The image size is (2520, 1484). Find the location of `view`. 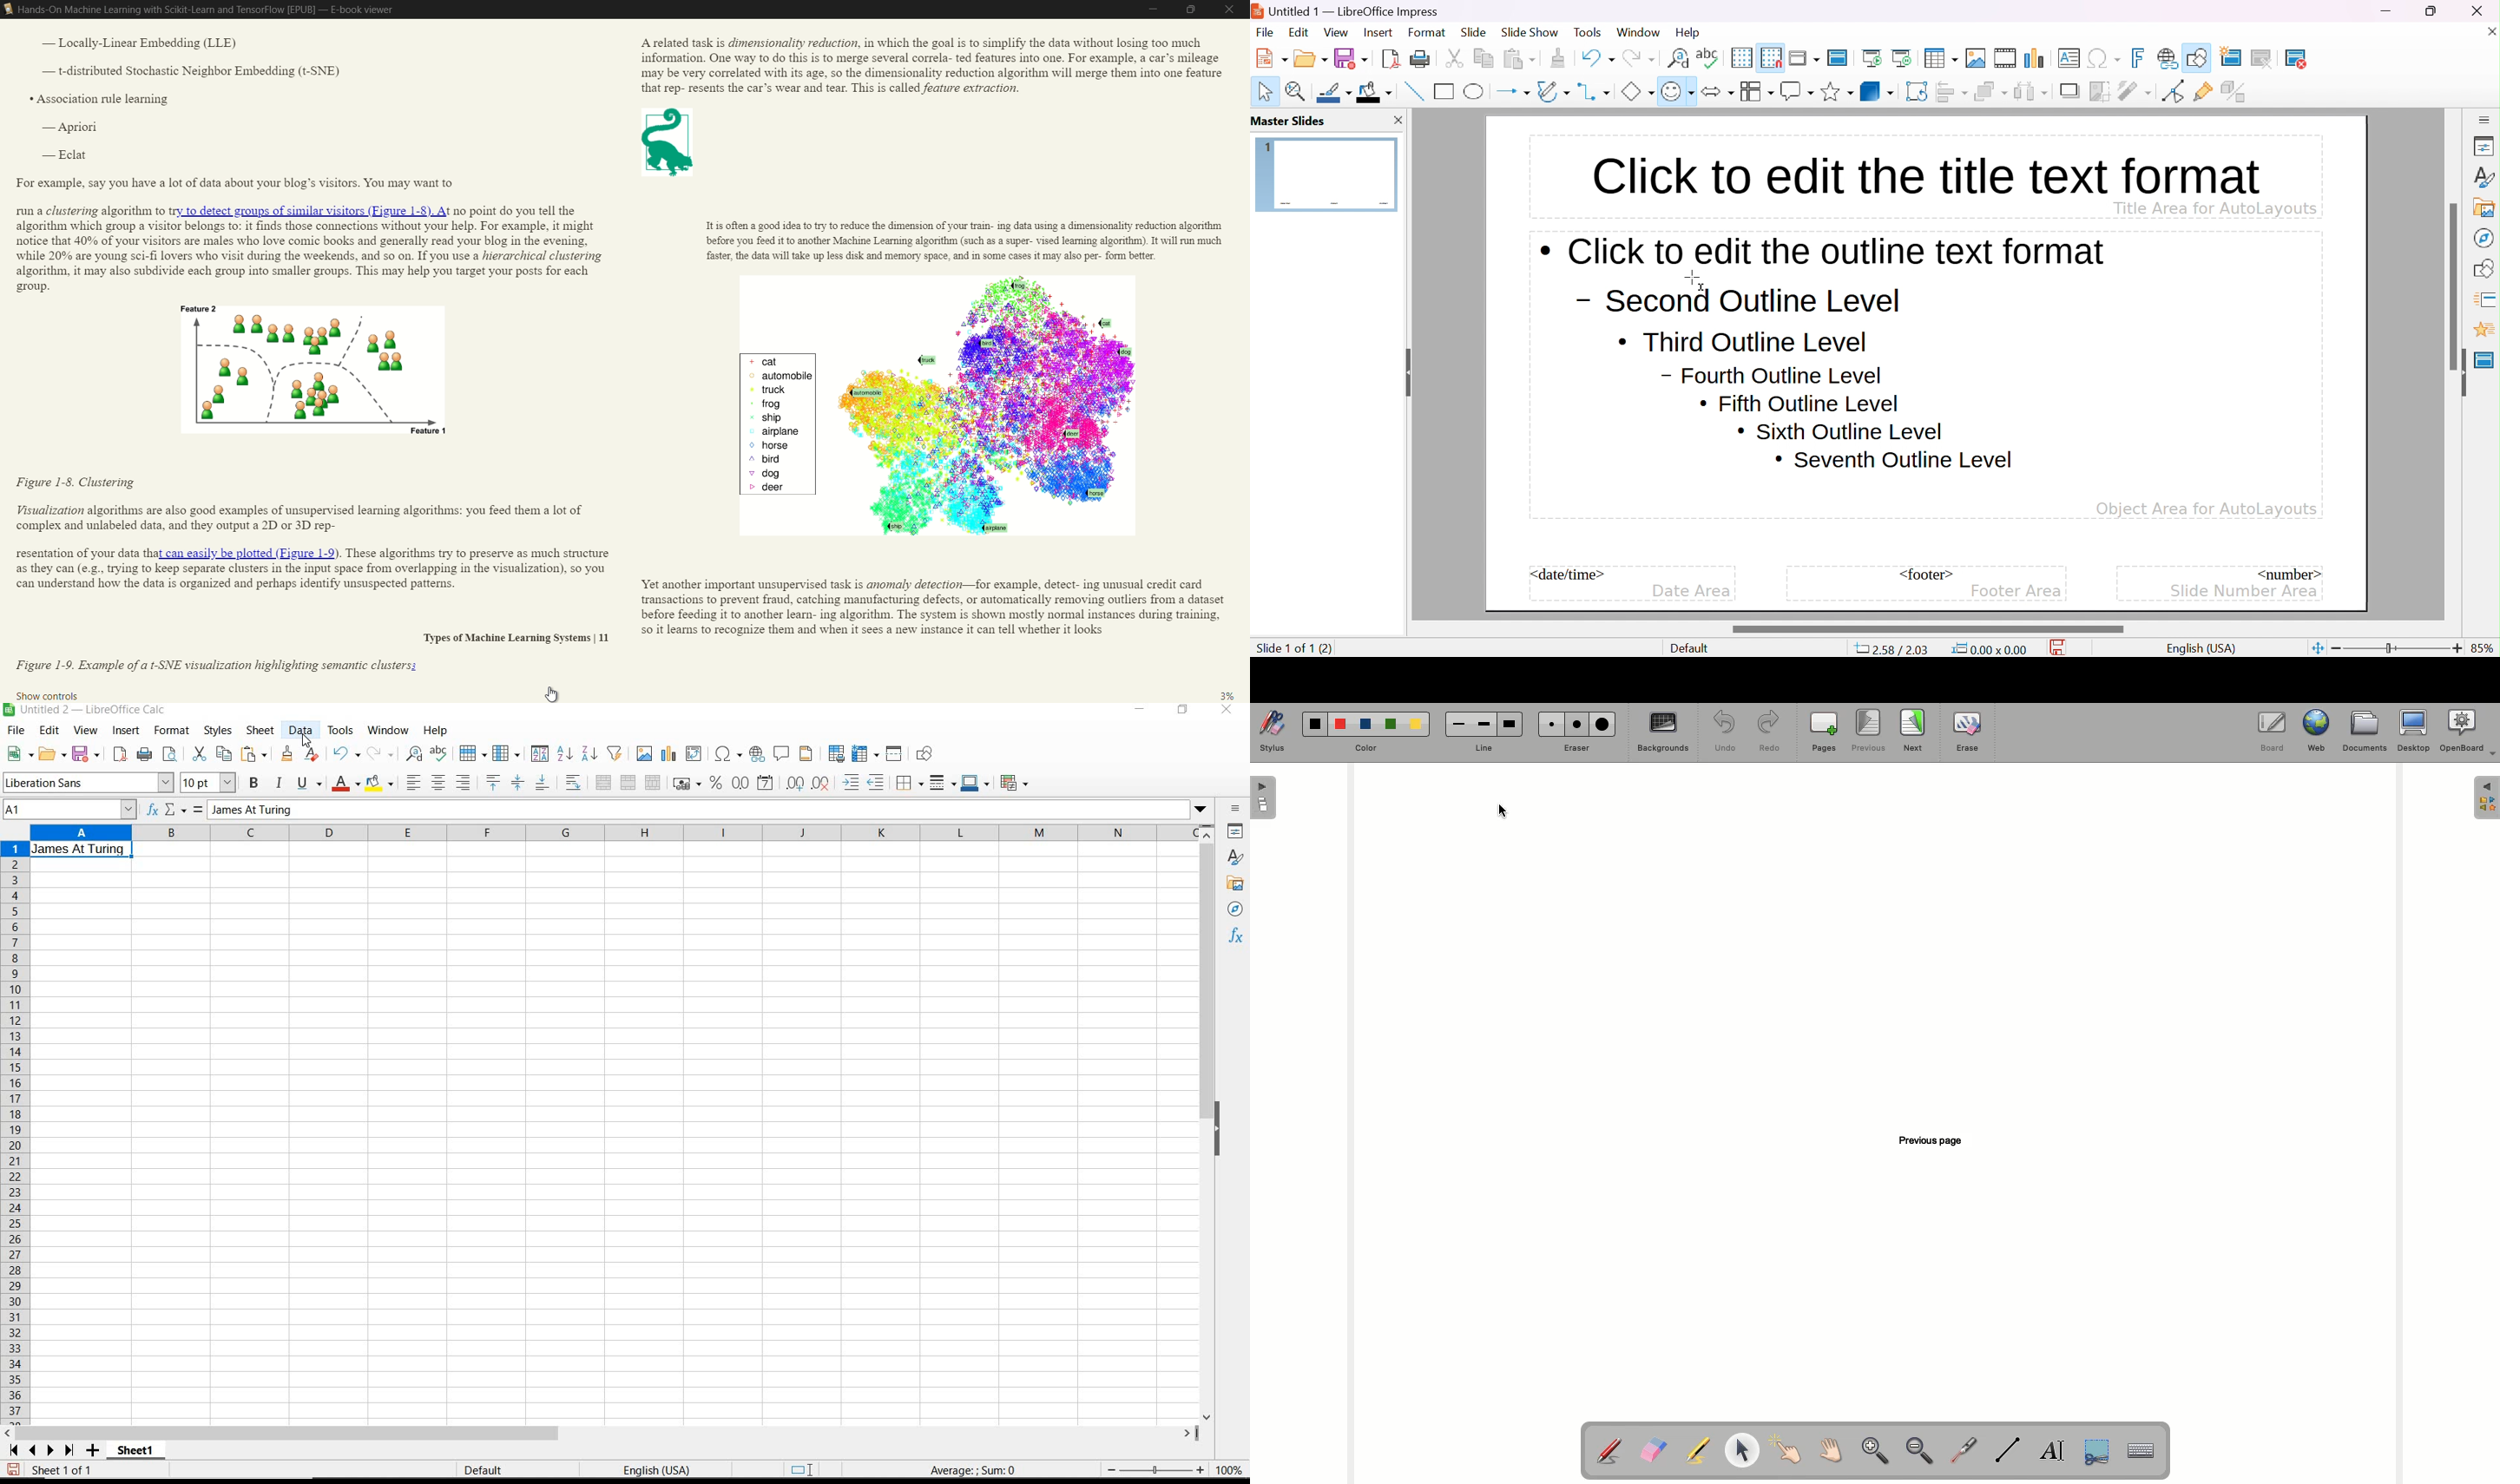

view is located at coordinates (86, 730).